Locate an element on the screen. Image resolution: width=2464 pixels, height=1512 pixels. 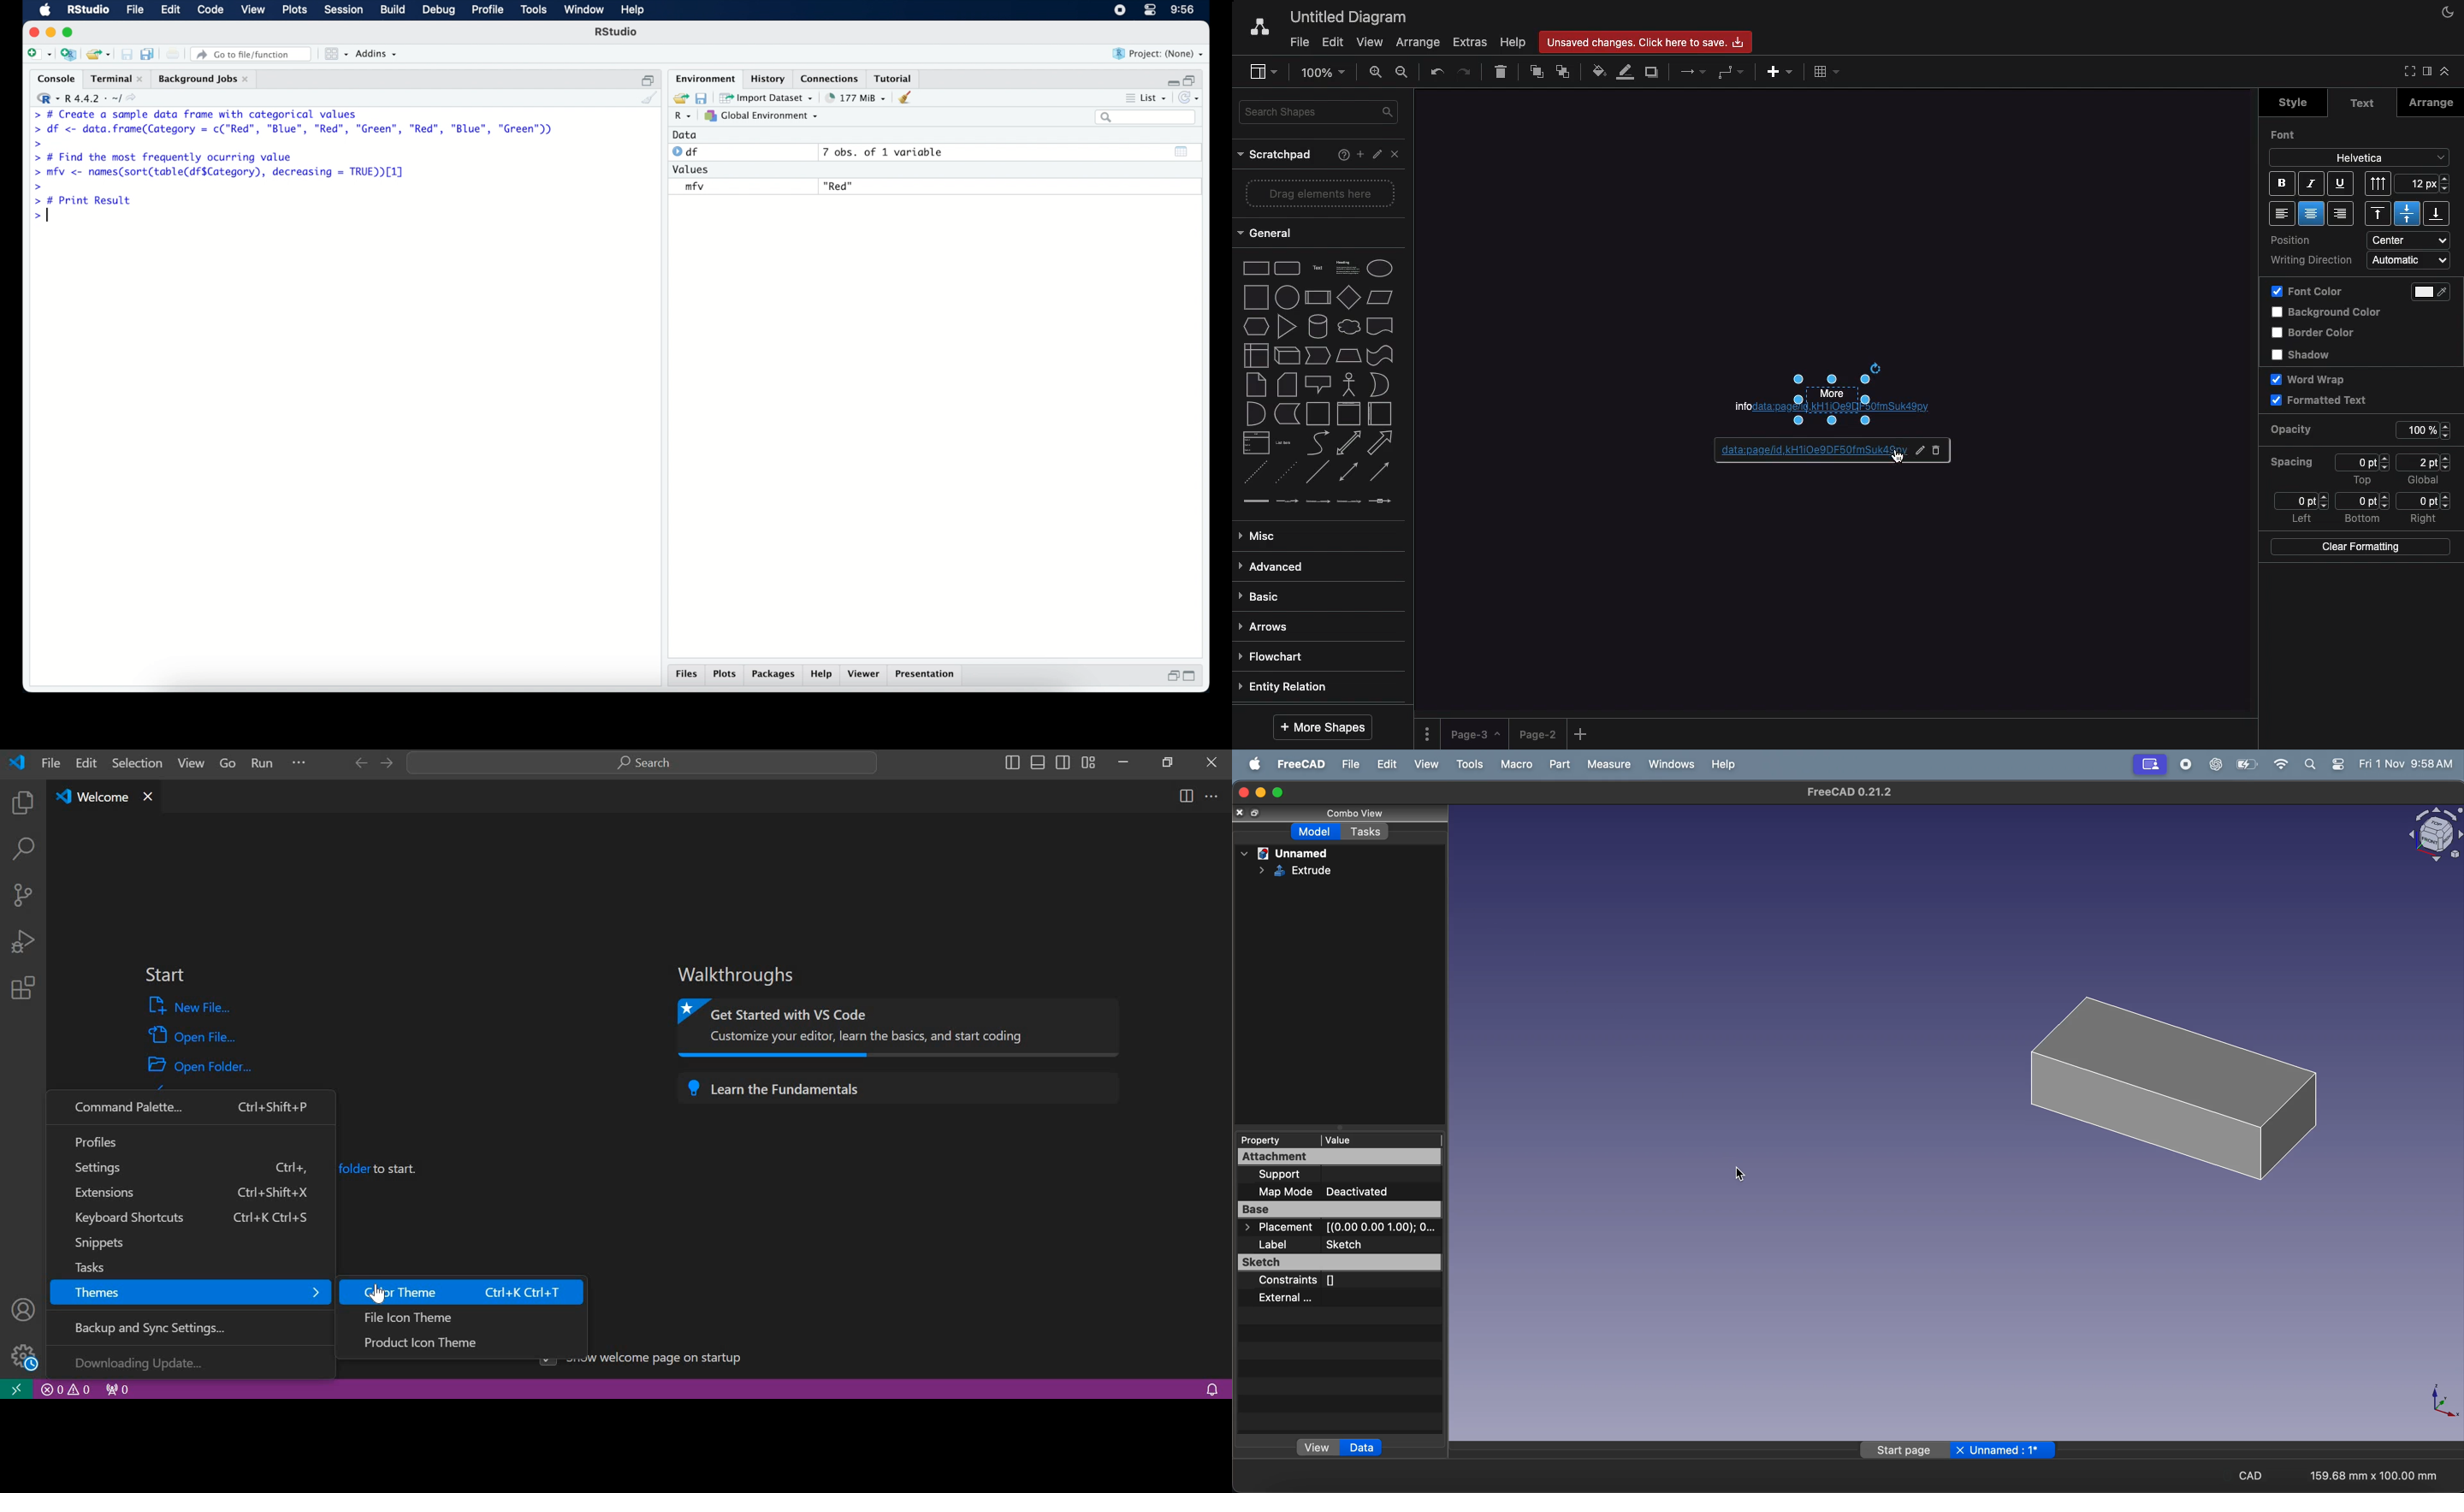
more options is located at coordinates (1128, 97).